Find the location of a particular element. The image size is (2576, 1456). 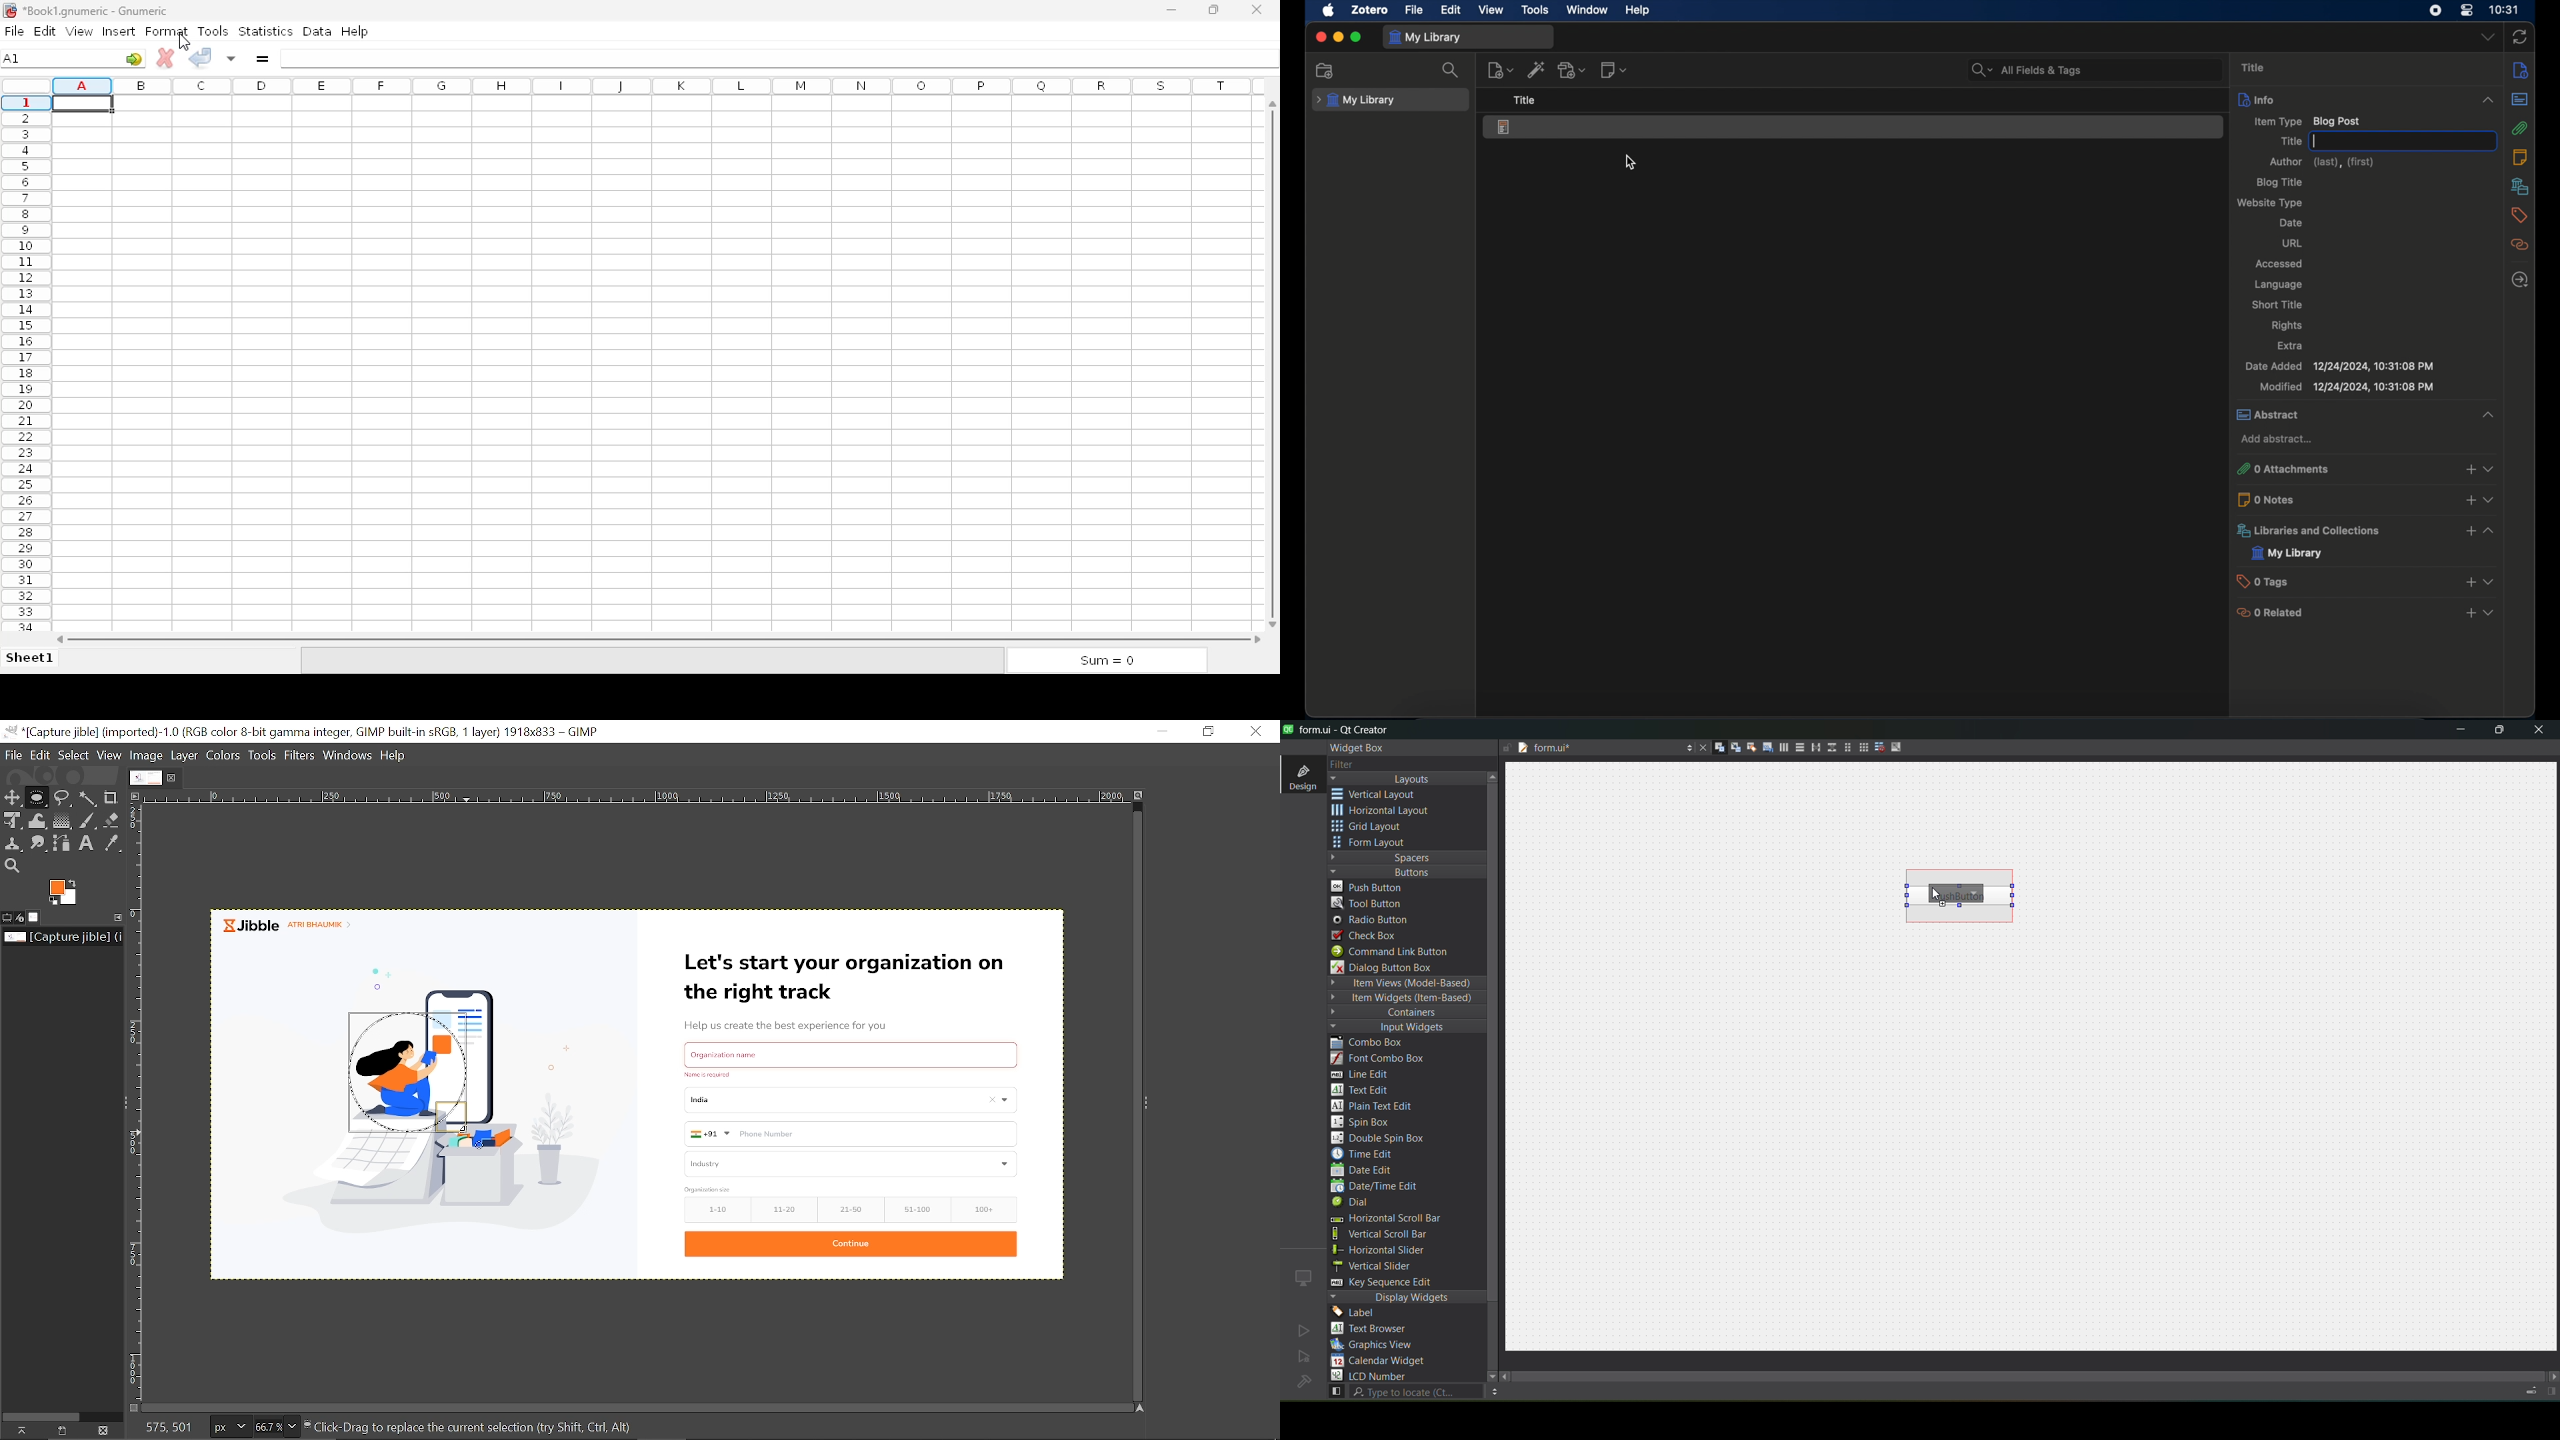

Current zoom is located at coordinates (266, 1427).